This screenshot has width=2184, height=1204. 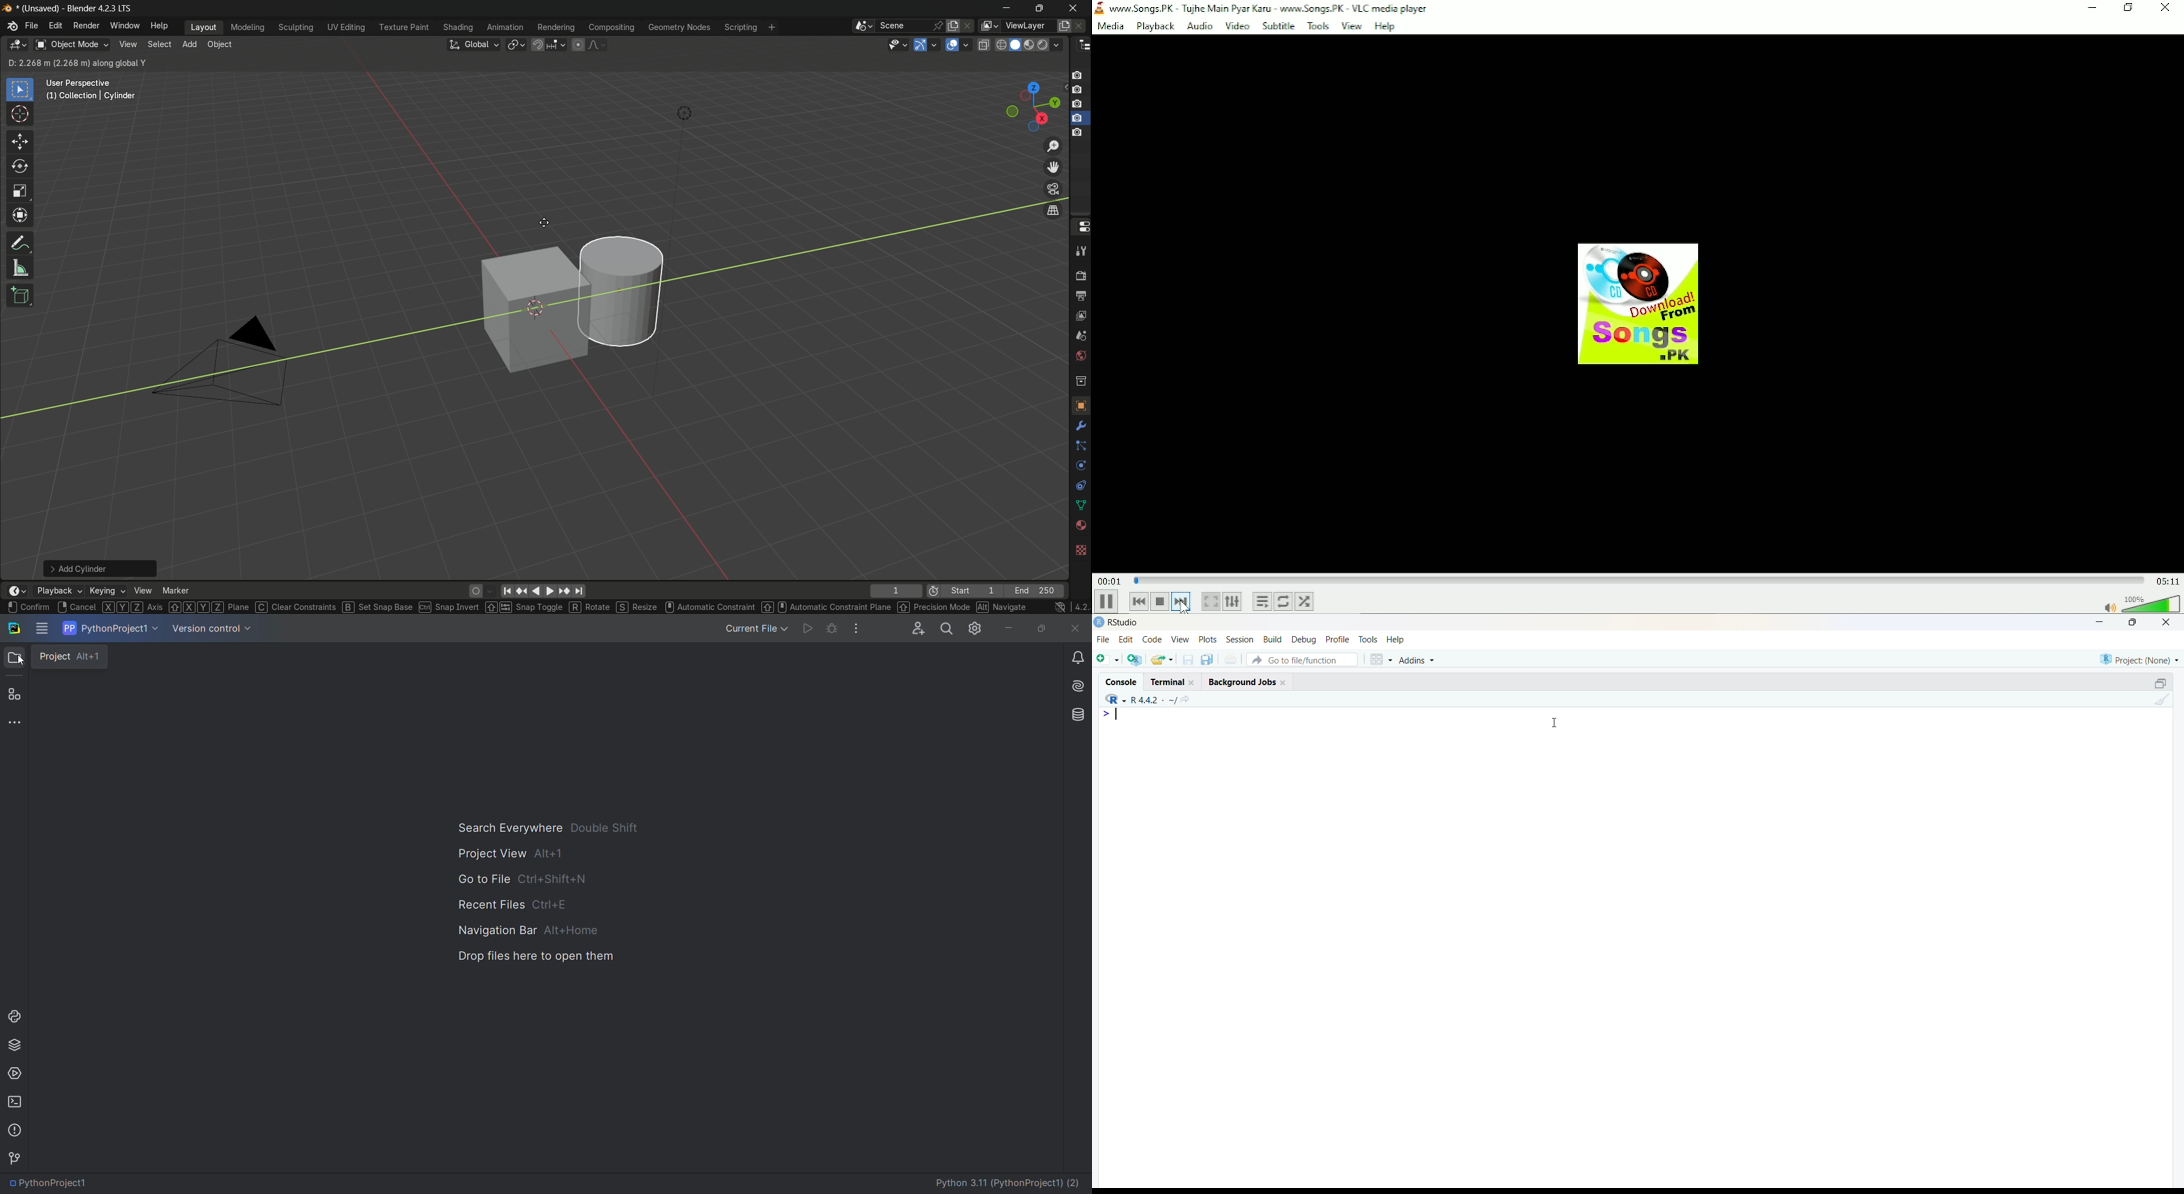 I want to click on Terminal, so click(x=1170, y=681).